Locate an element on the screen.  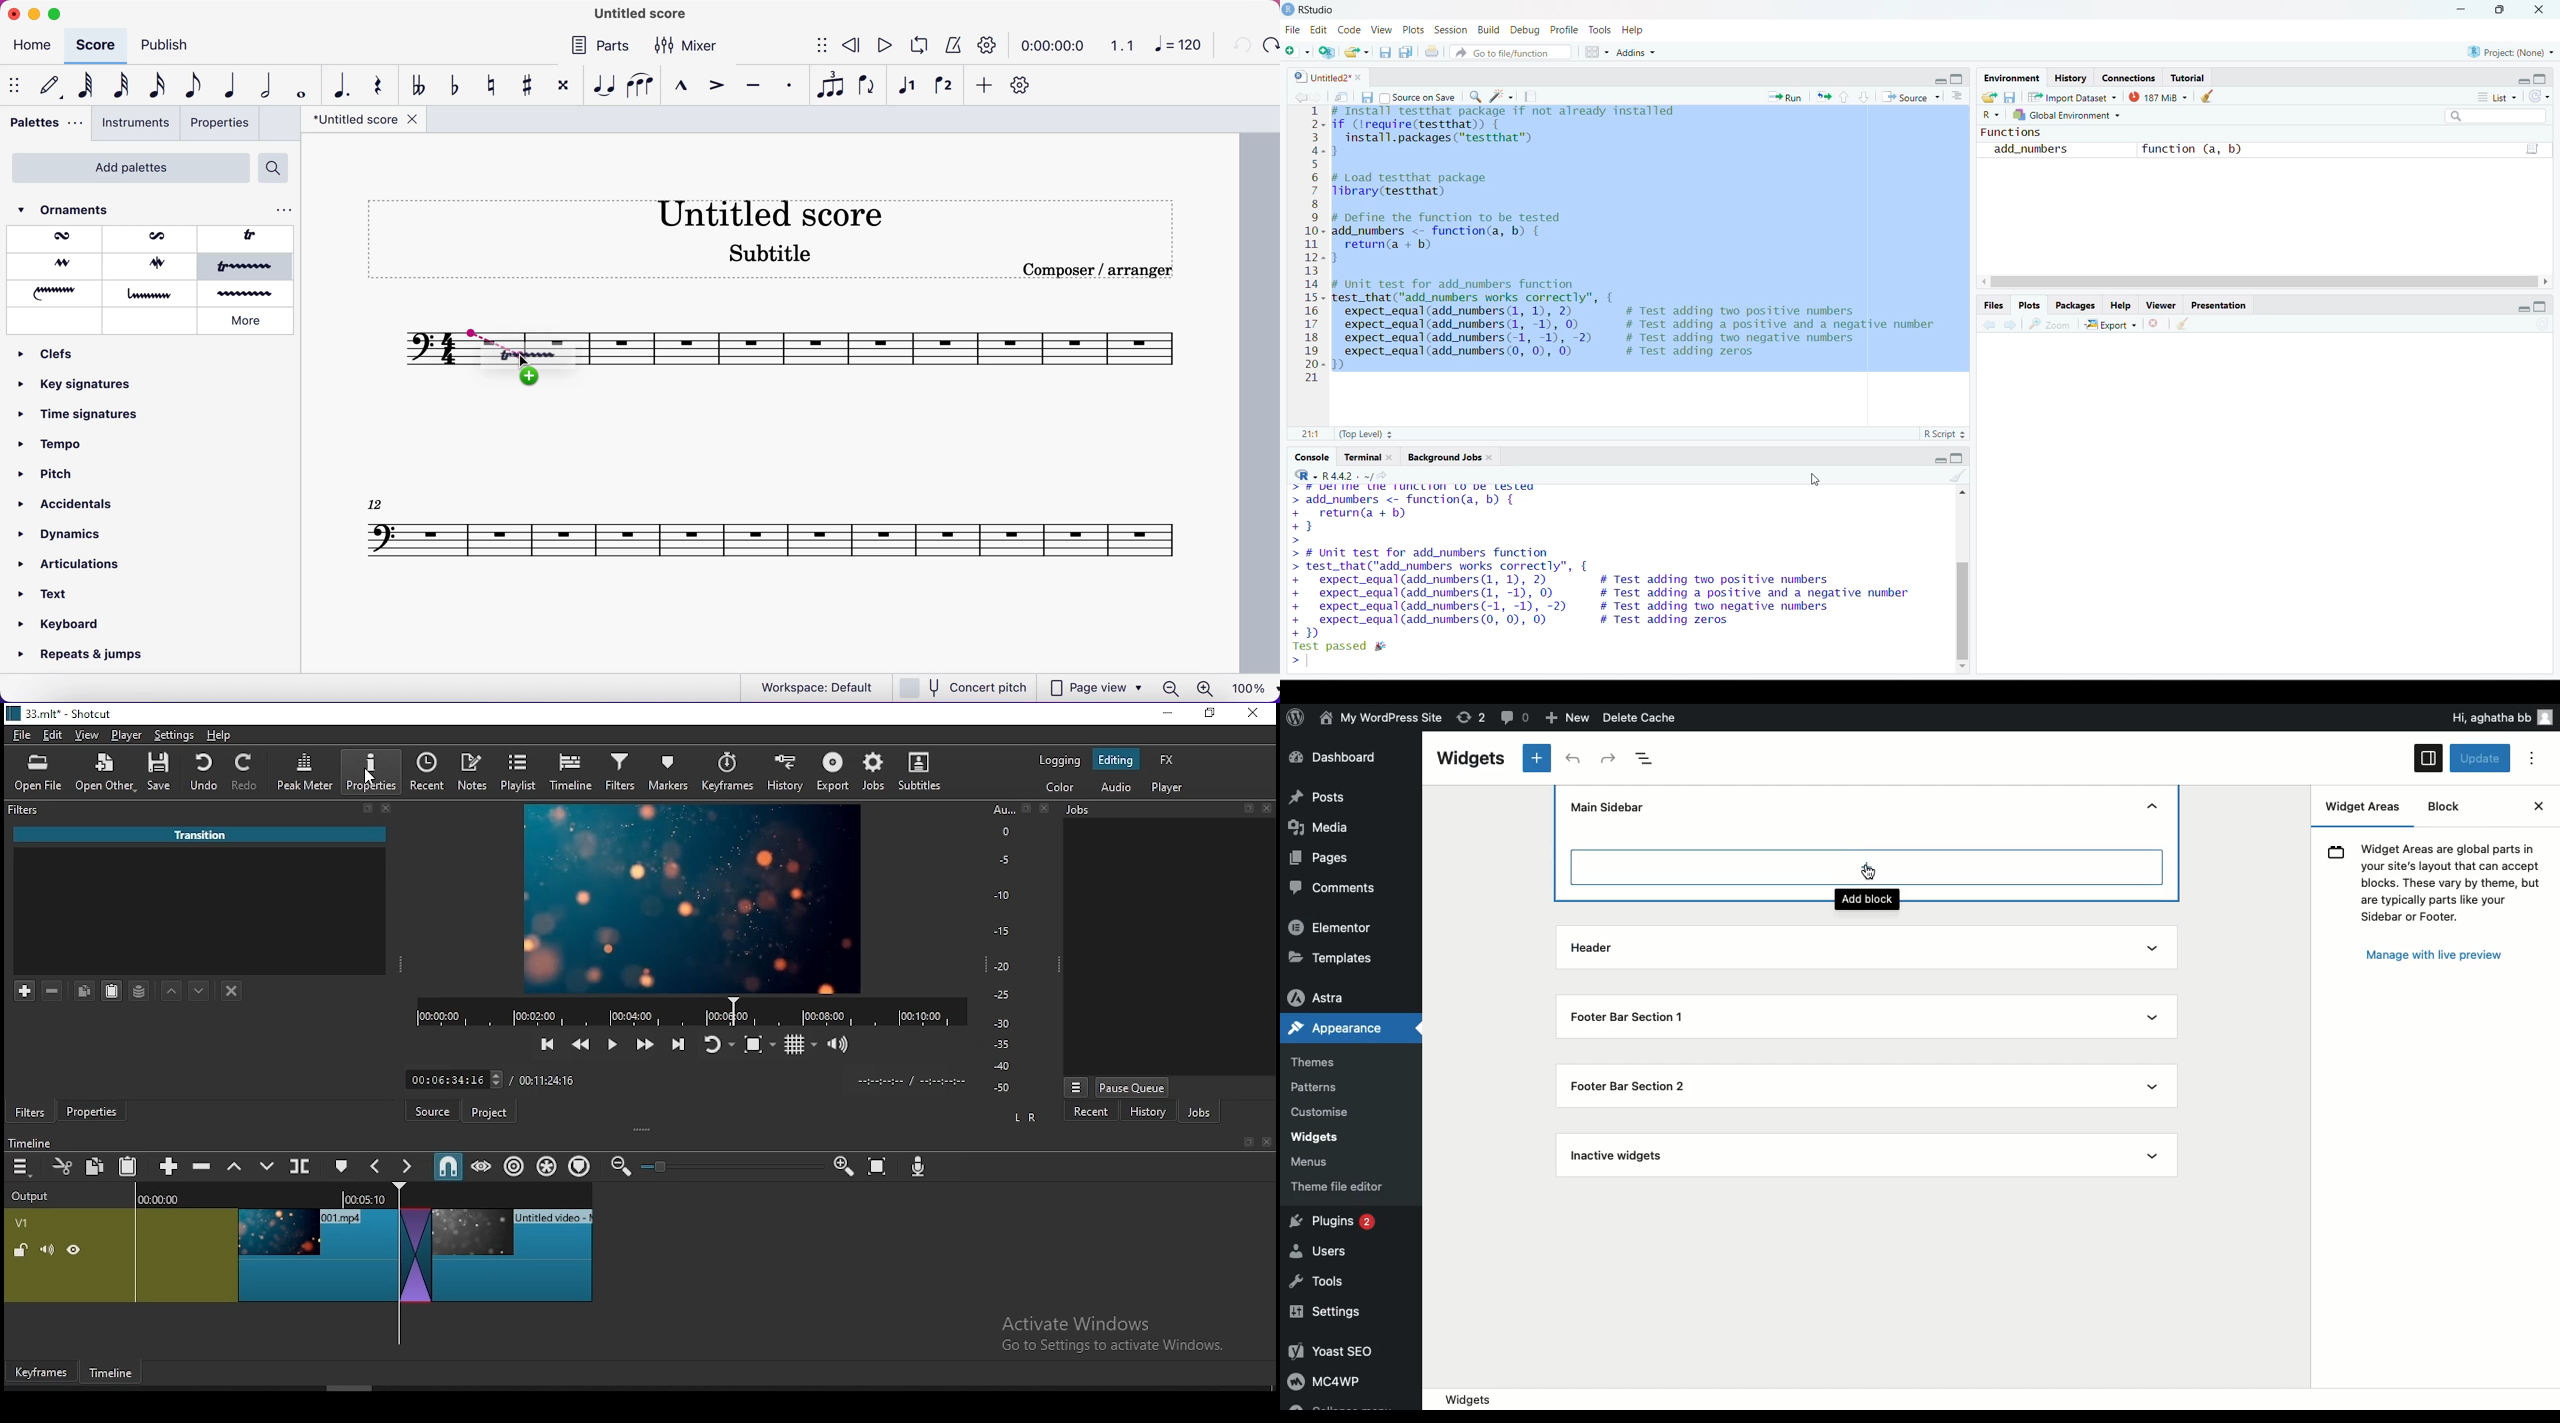
clear console is located at coordinates (1957, 476).